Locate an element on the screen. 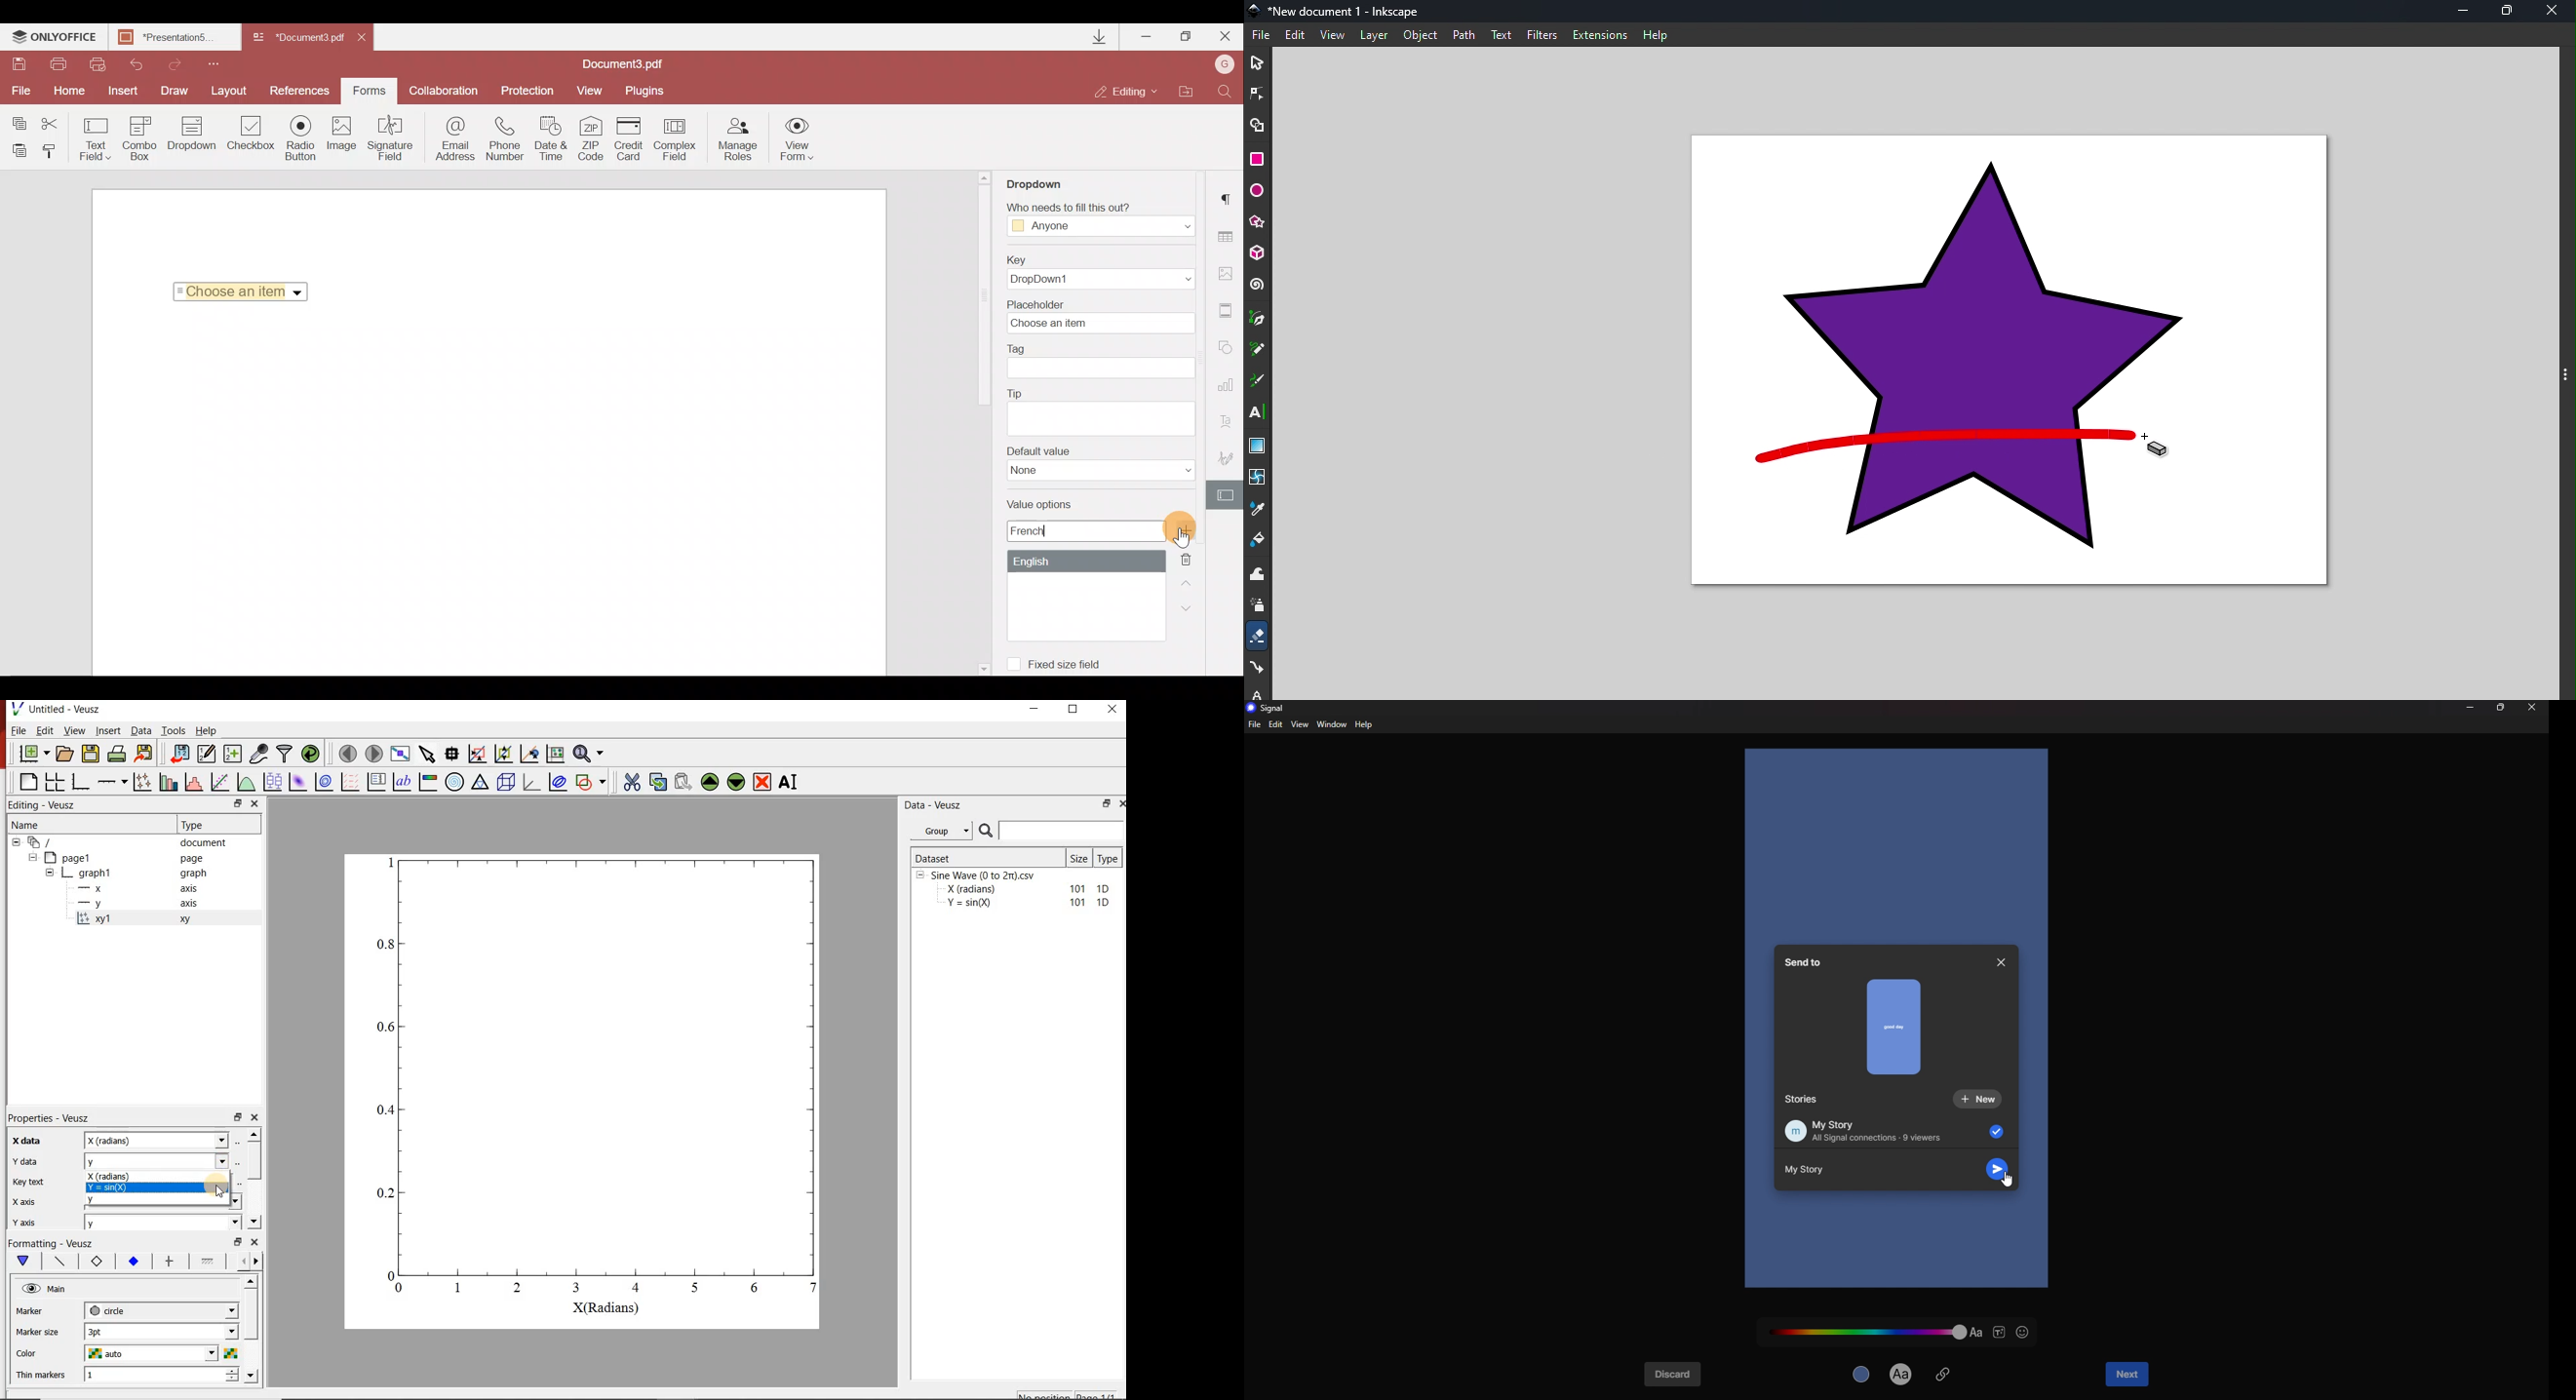 This screenshot has height=1400, width=2576. Image is located at coordinates (343, 139).